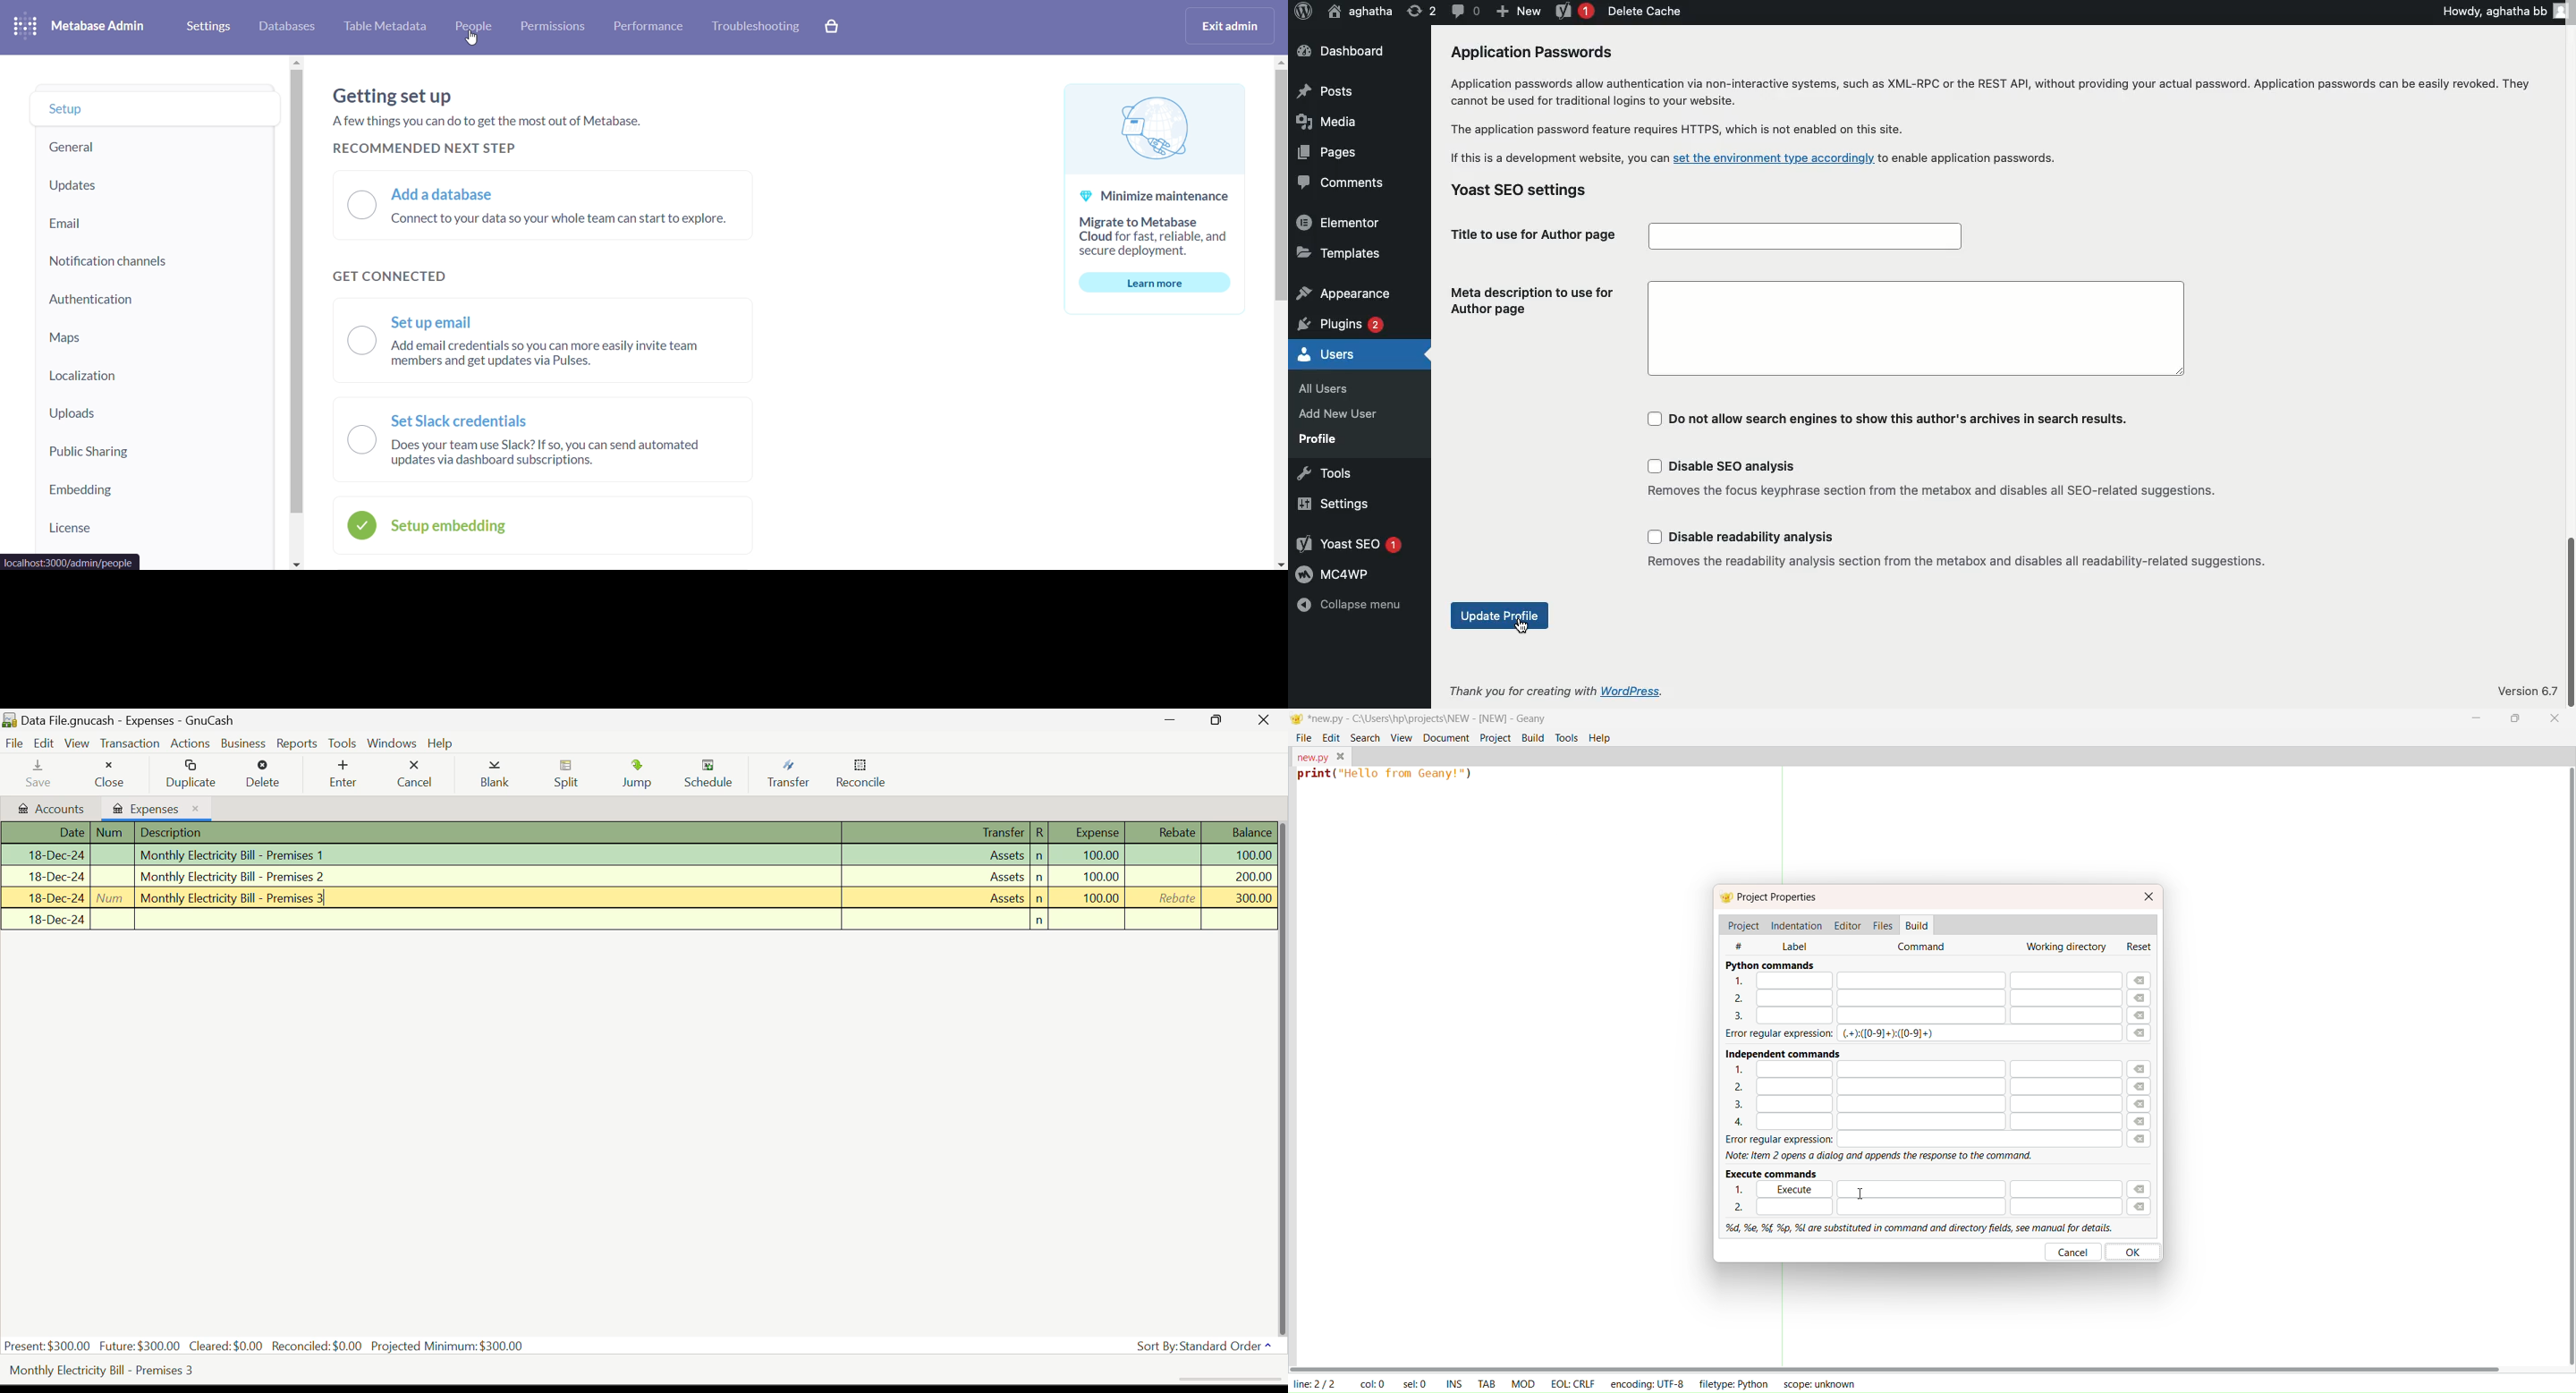  I want to click on Transactions Column Headings, so click(641, 833).